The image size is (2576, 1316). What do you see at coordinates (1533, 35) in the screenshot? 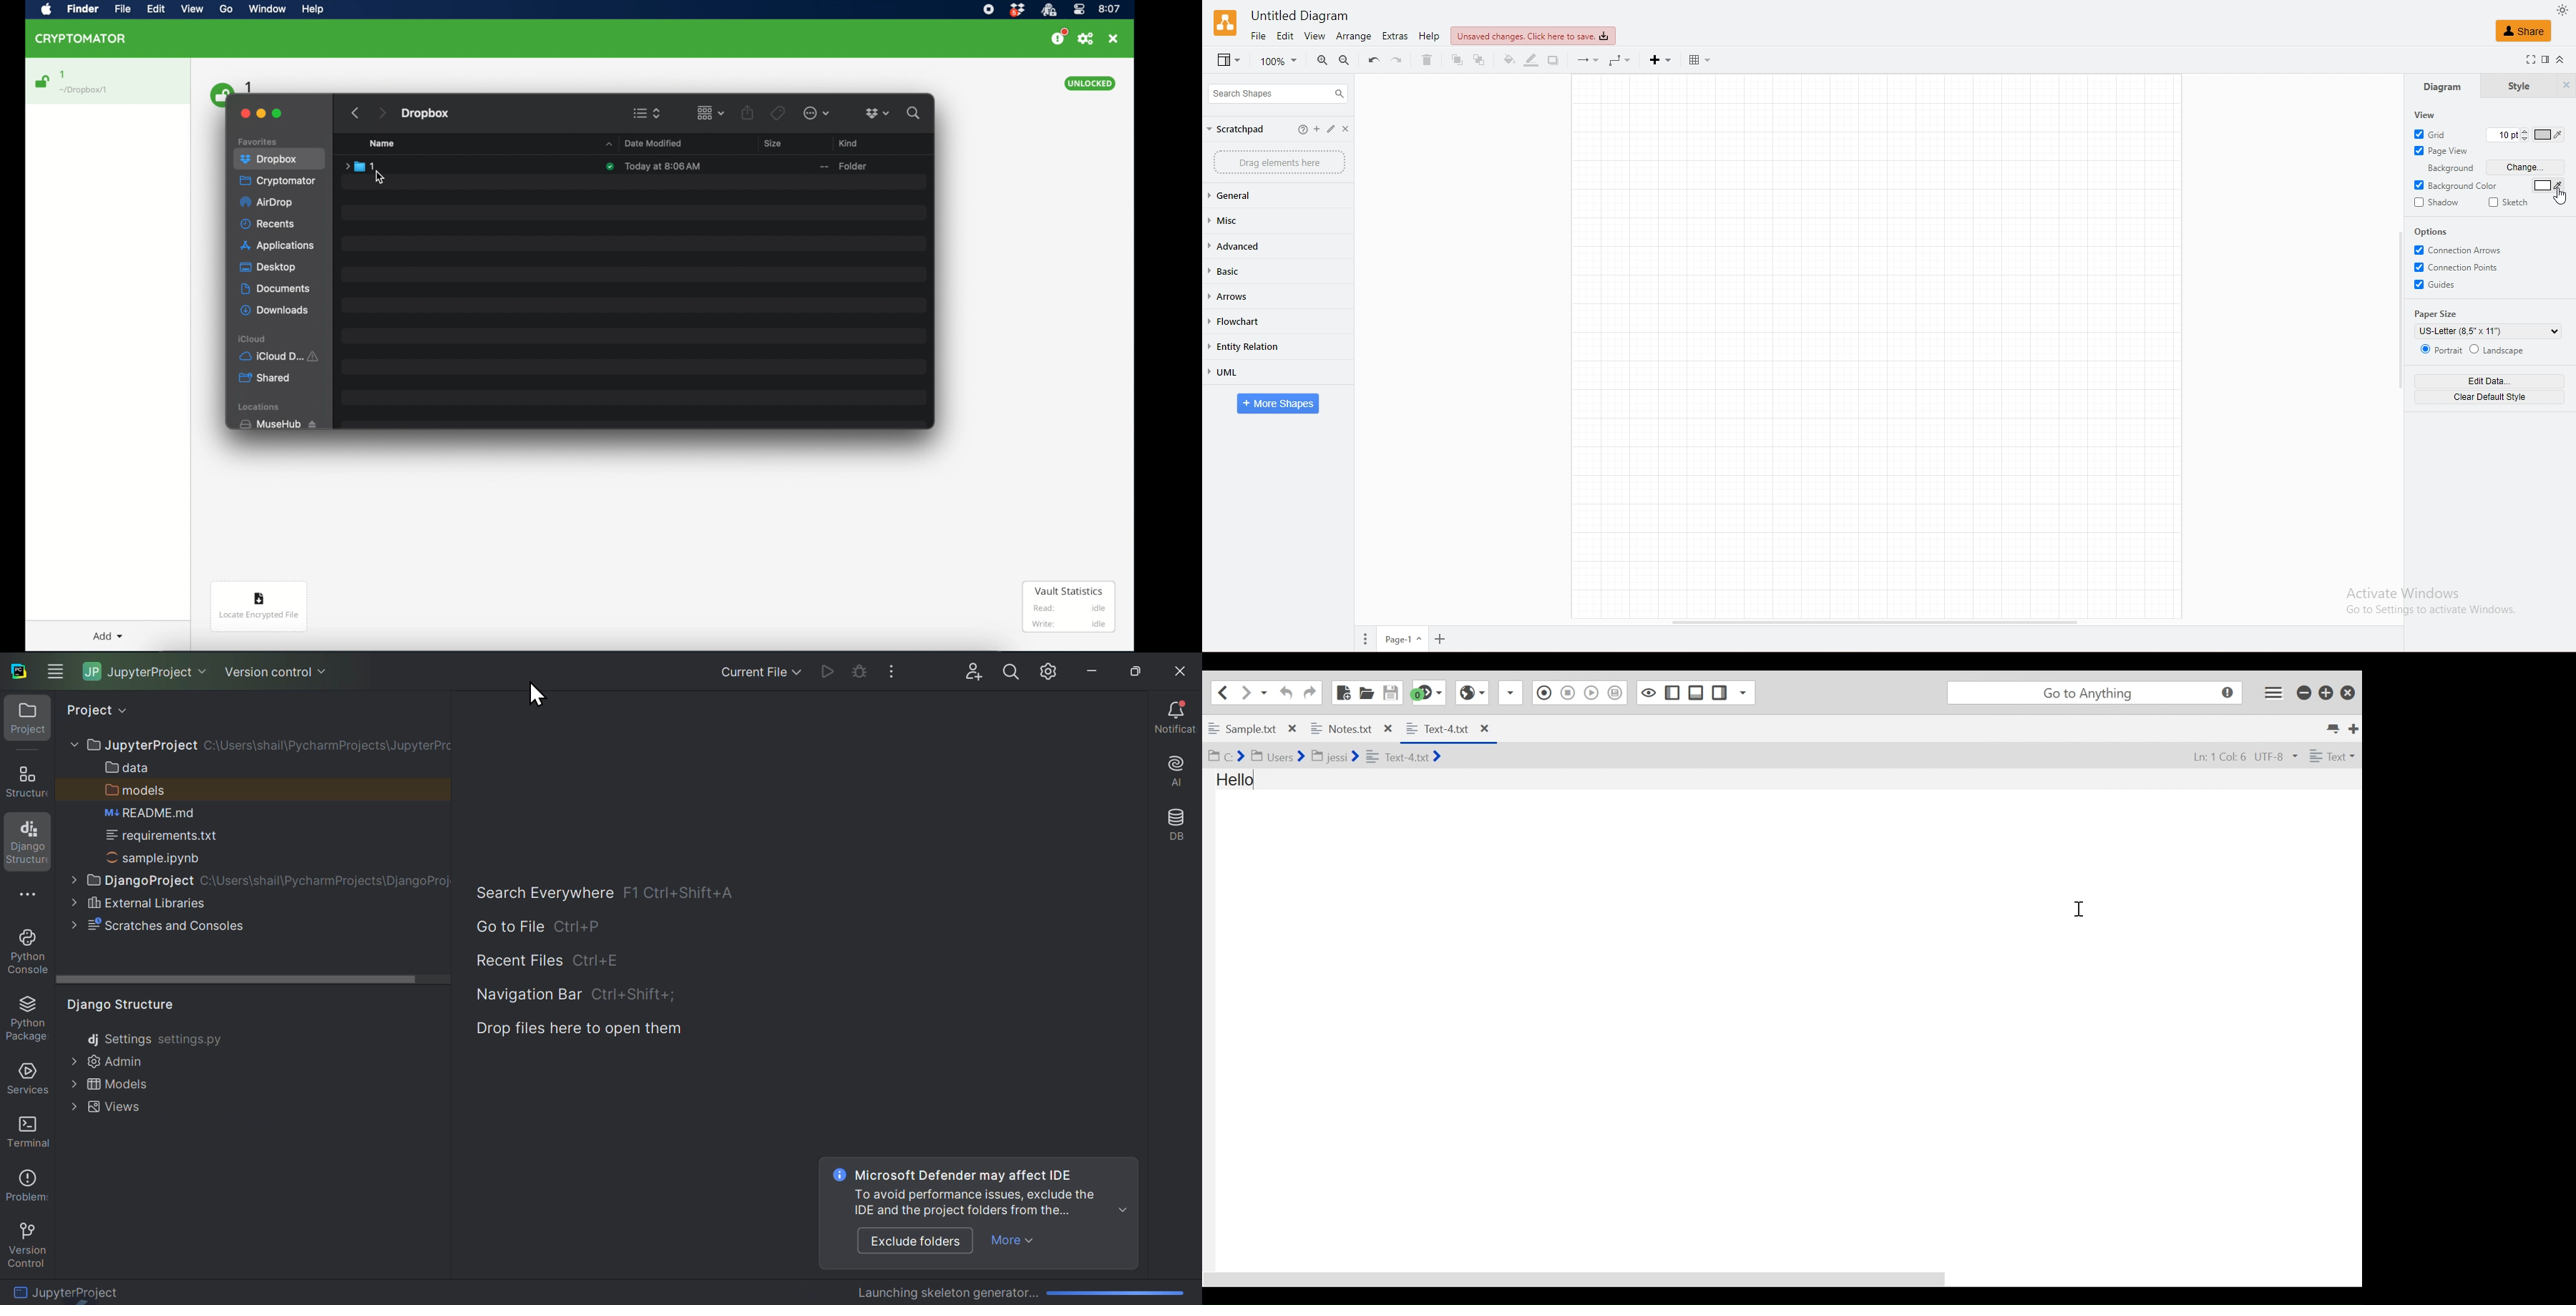
I see `click to save` at bounding box center [1533, 35].